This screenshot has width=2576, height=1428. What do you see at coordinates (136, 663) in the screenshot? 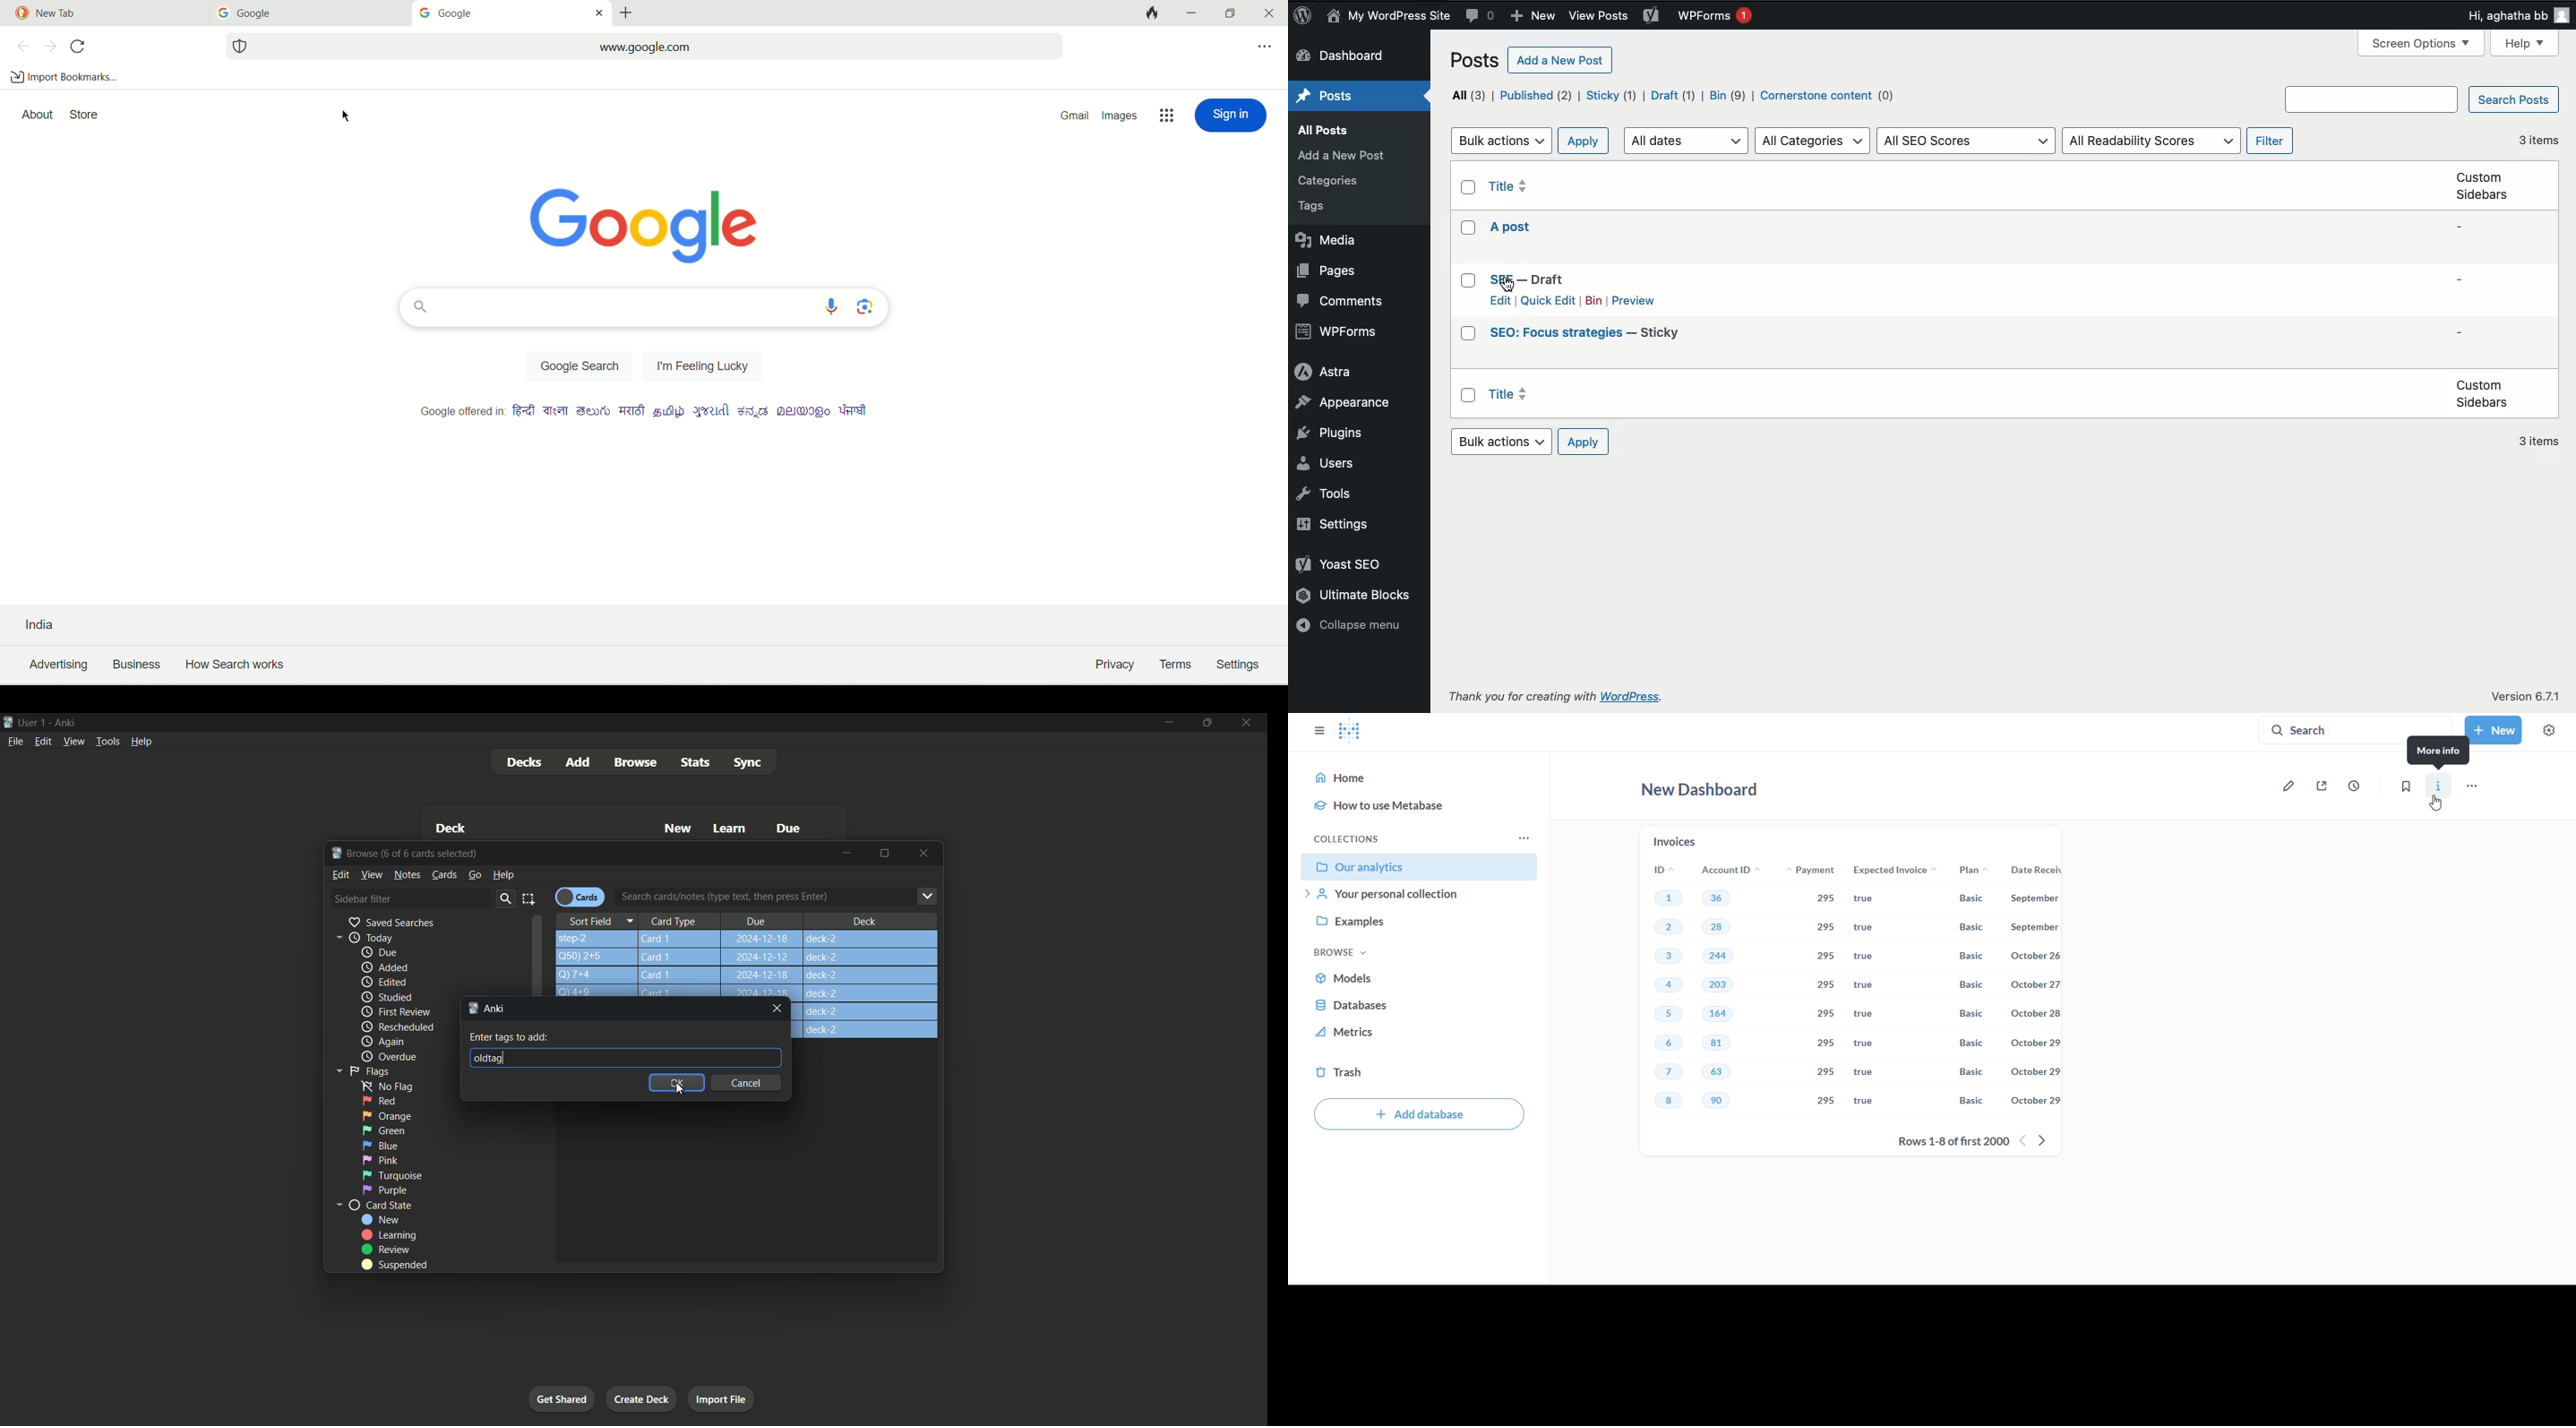
I see `business` at bounding box center [136, 663].